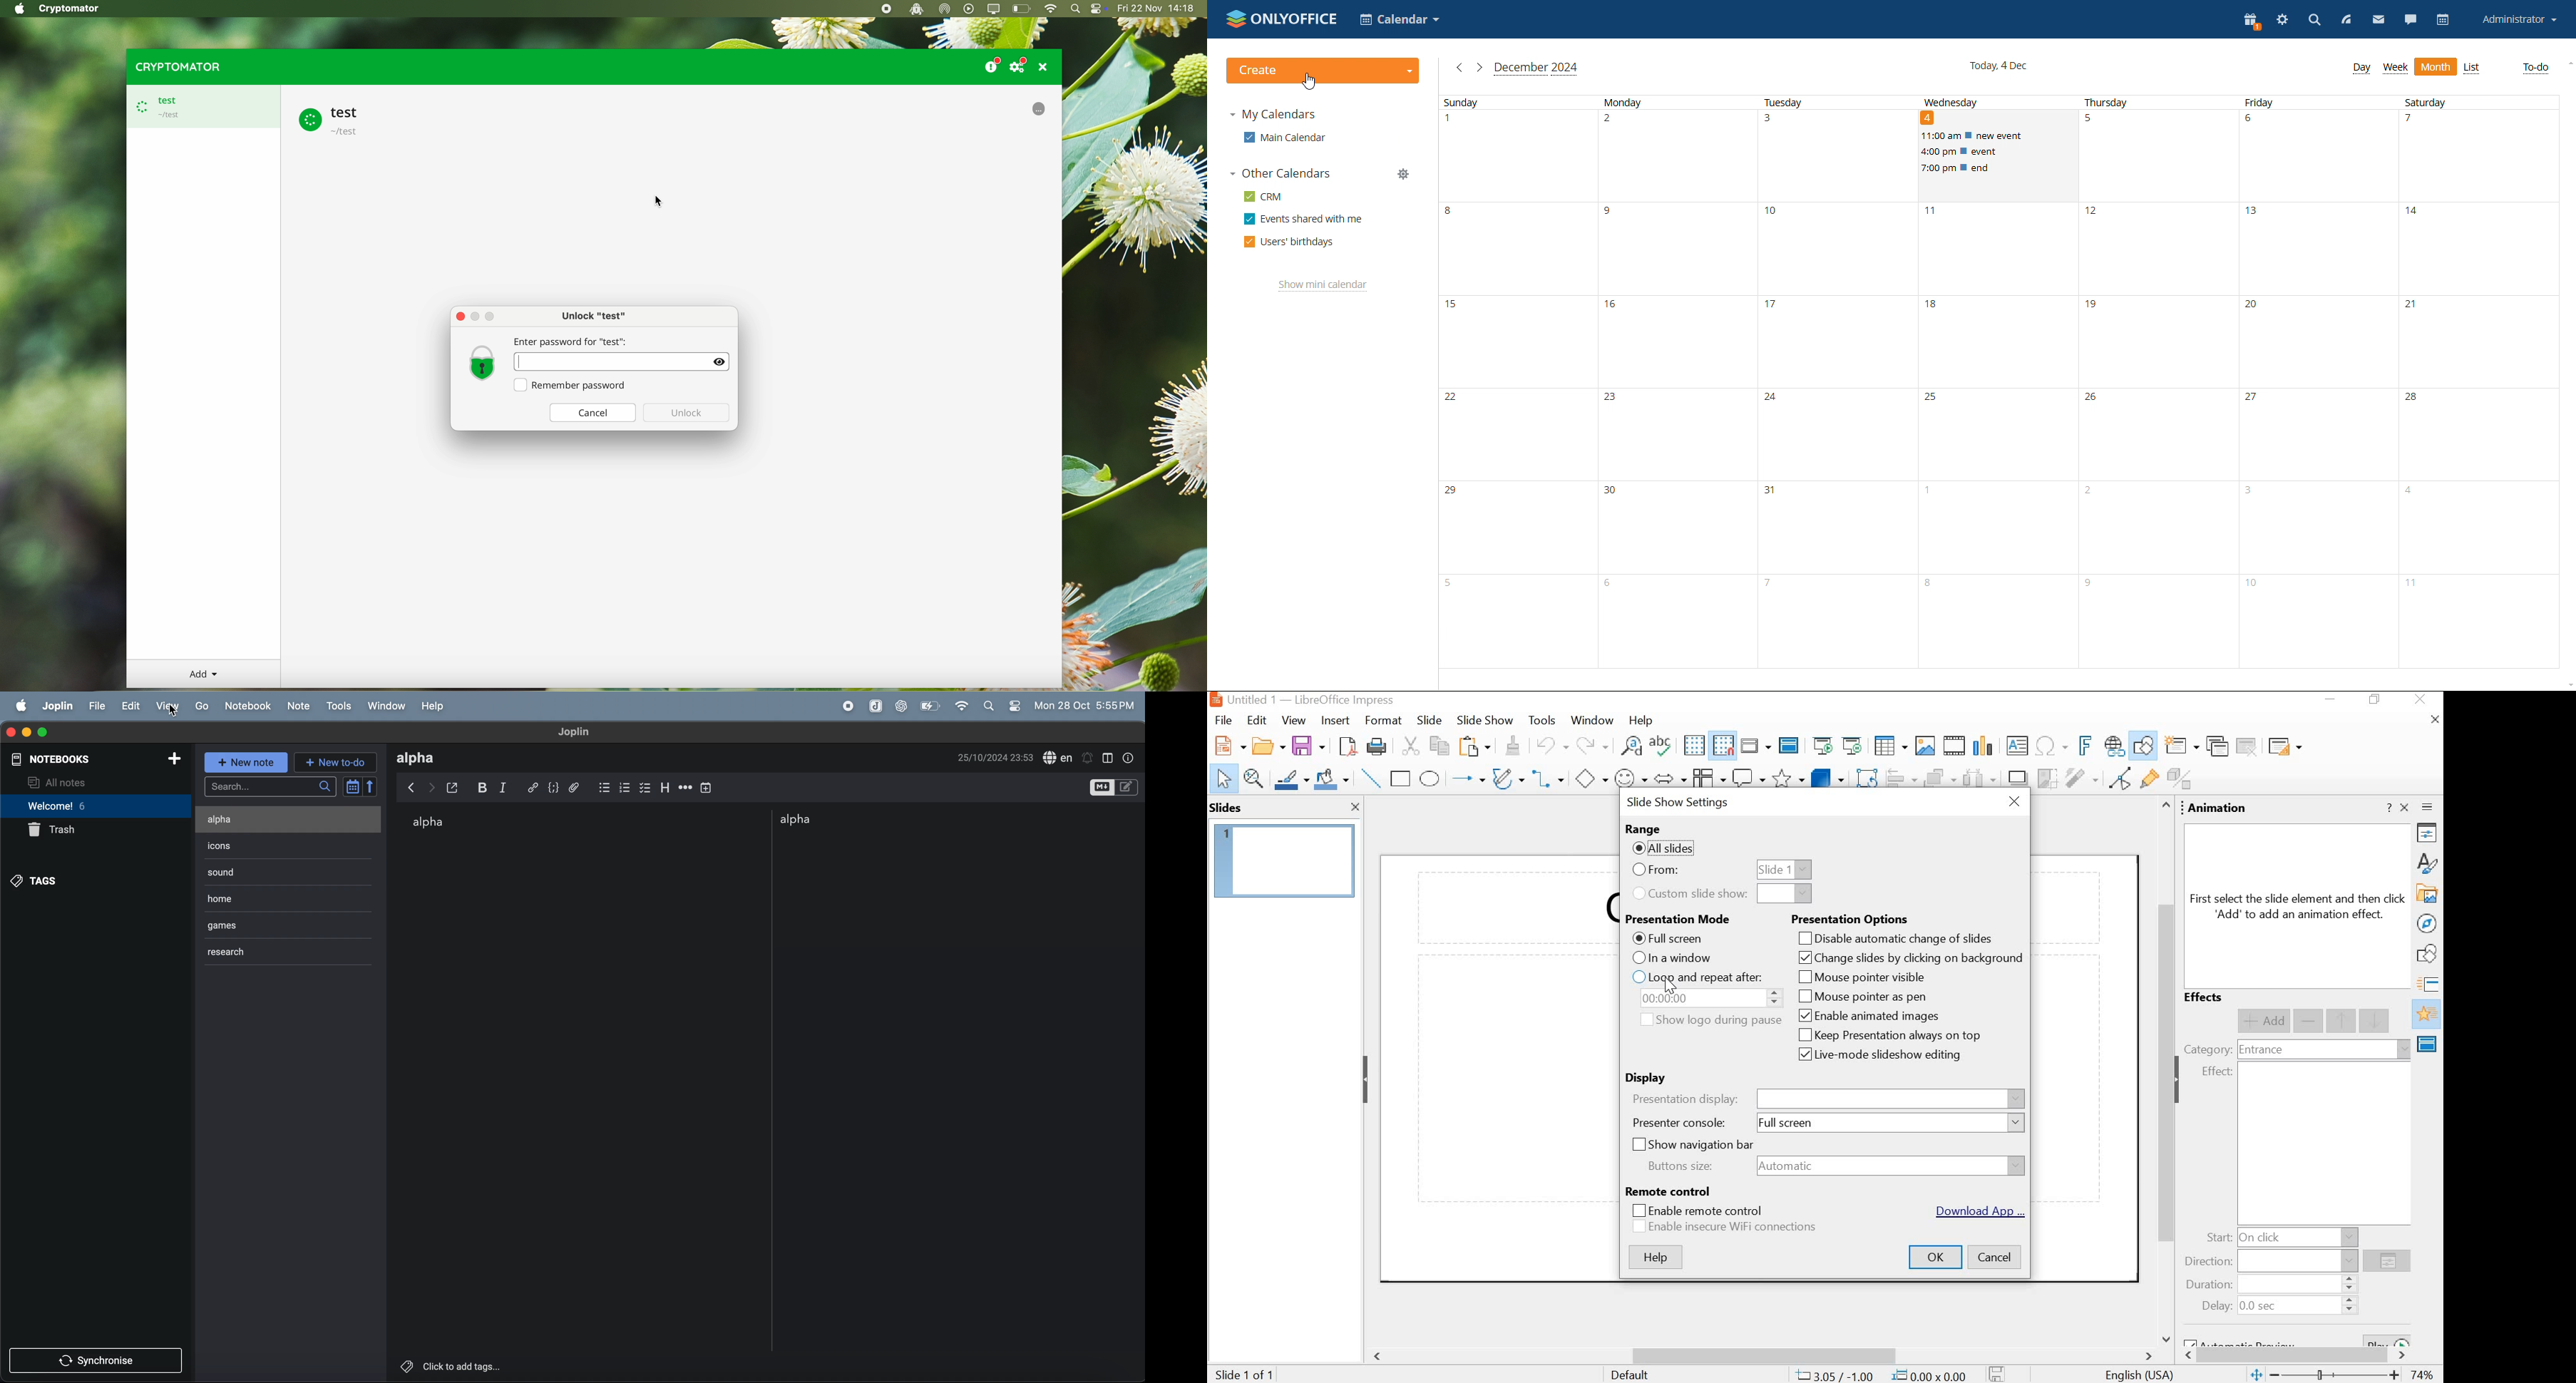 The image size is (2576, 1400). Describe the element at coordinates (1550, 744) in the screenshot. I see `undo` at that location.